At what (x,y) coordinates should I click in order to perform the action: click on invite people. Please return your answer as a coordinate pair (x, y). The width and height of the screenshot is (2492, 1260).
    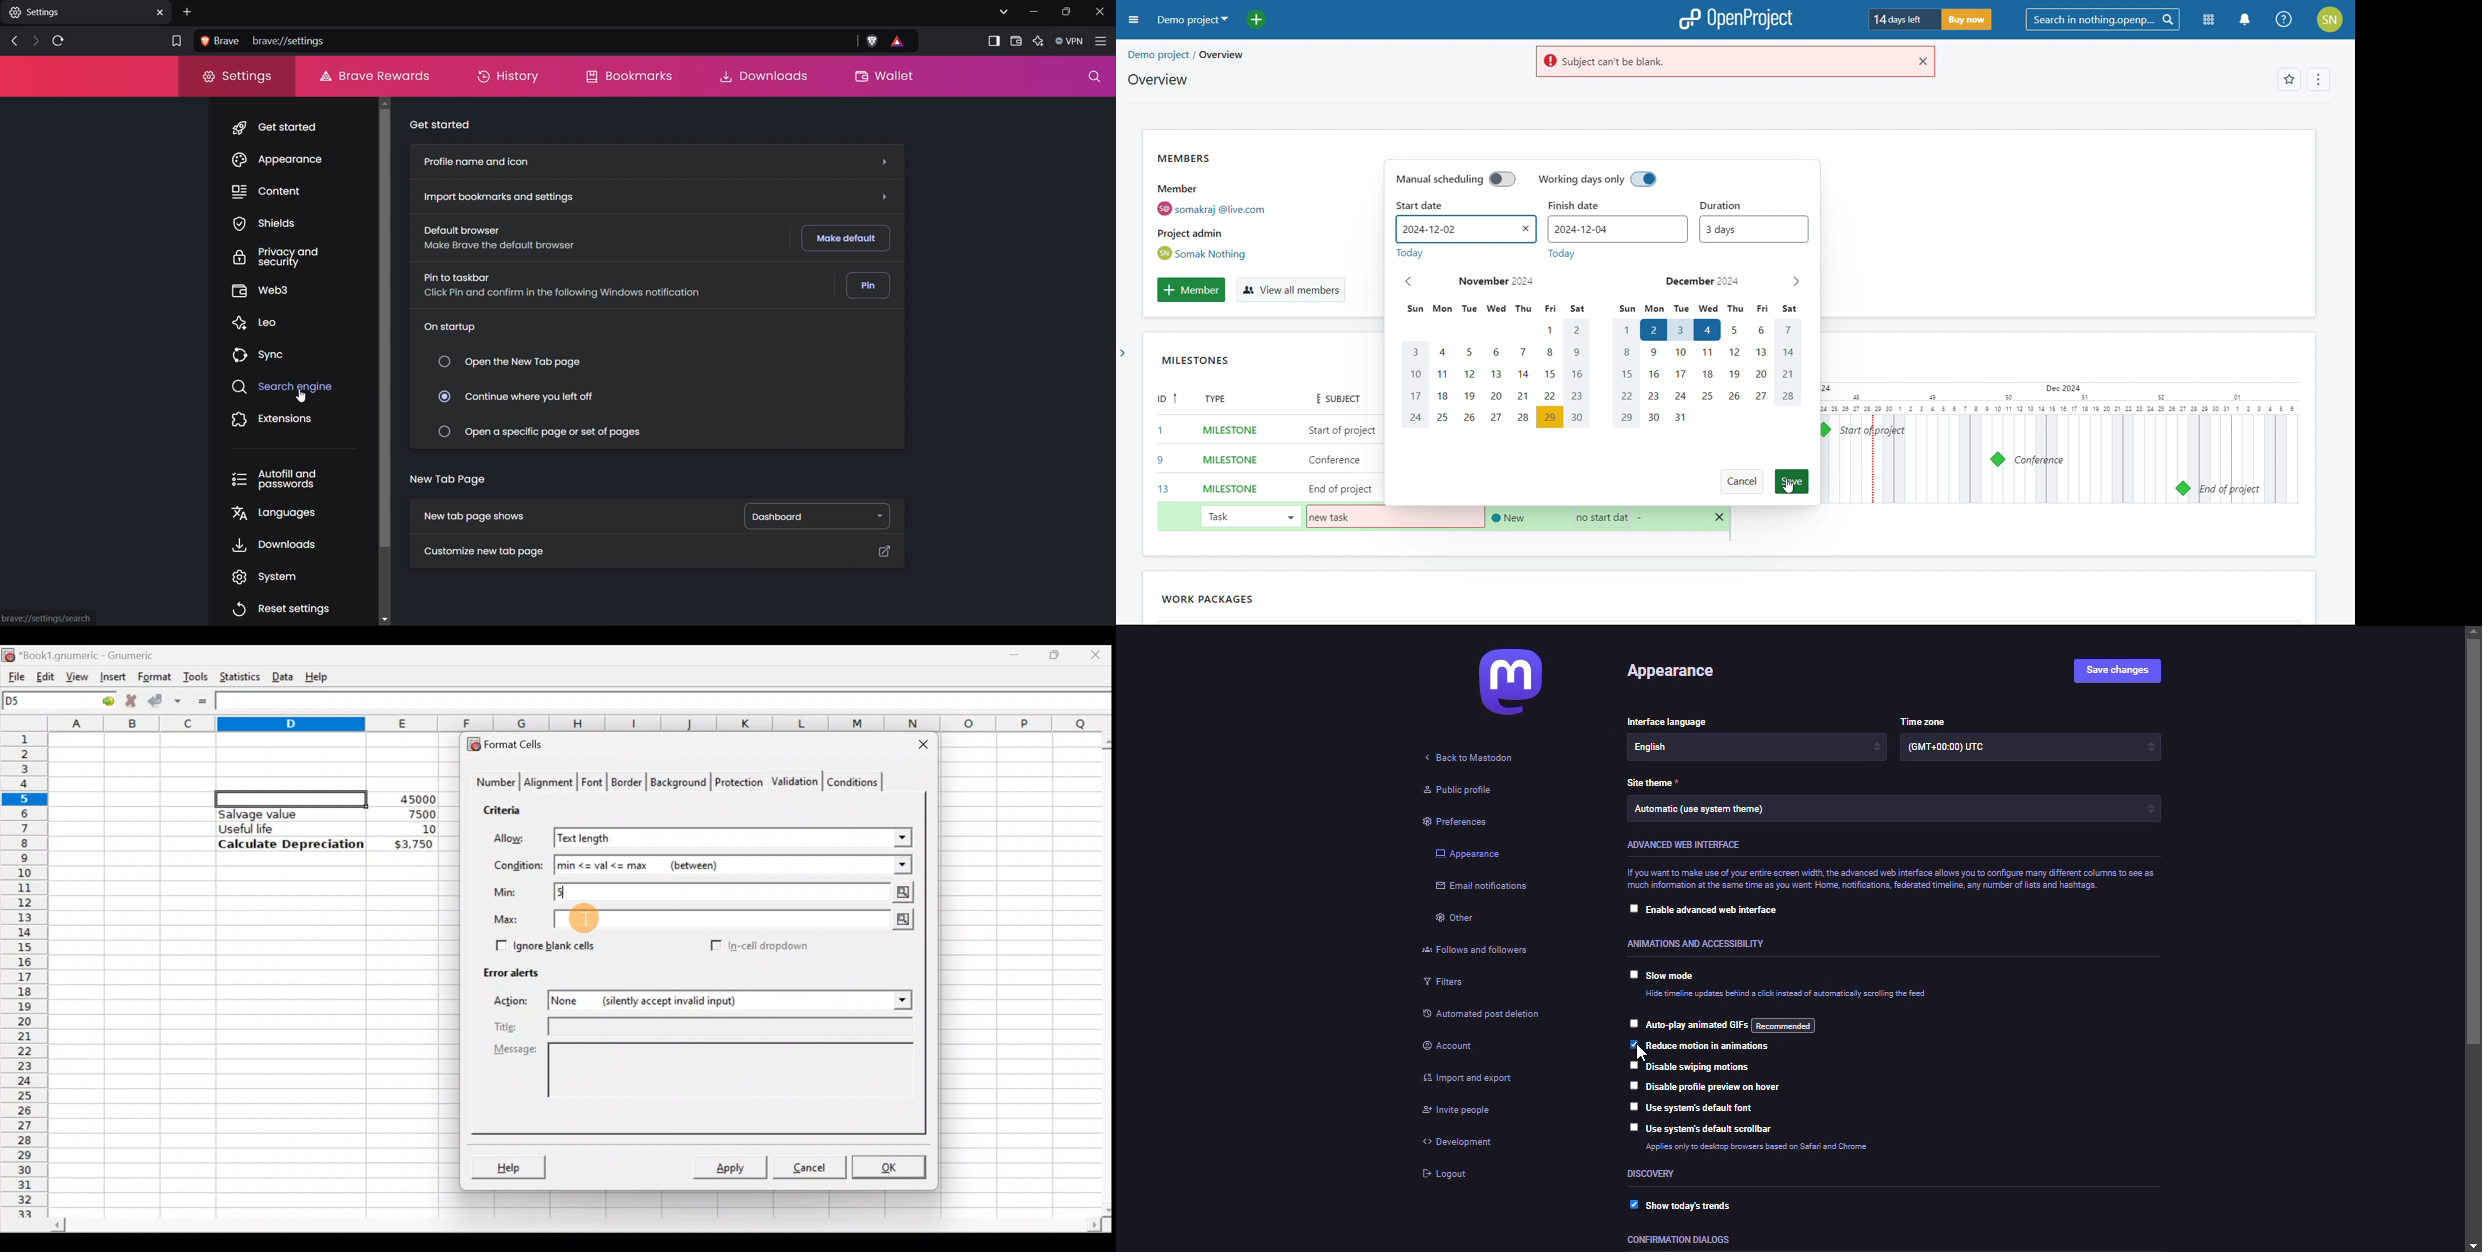
    Looking at the image, I should click on (1452, 1113).